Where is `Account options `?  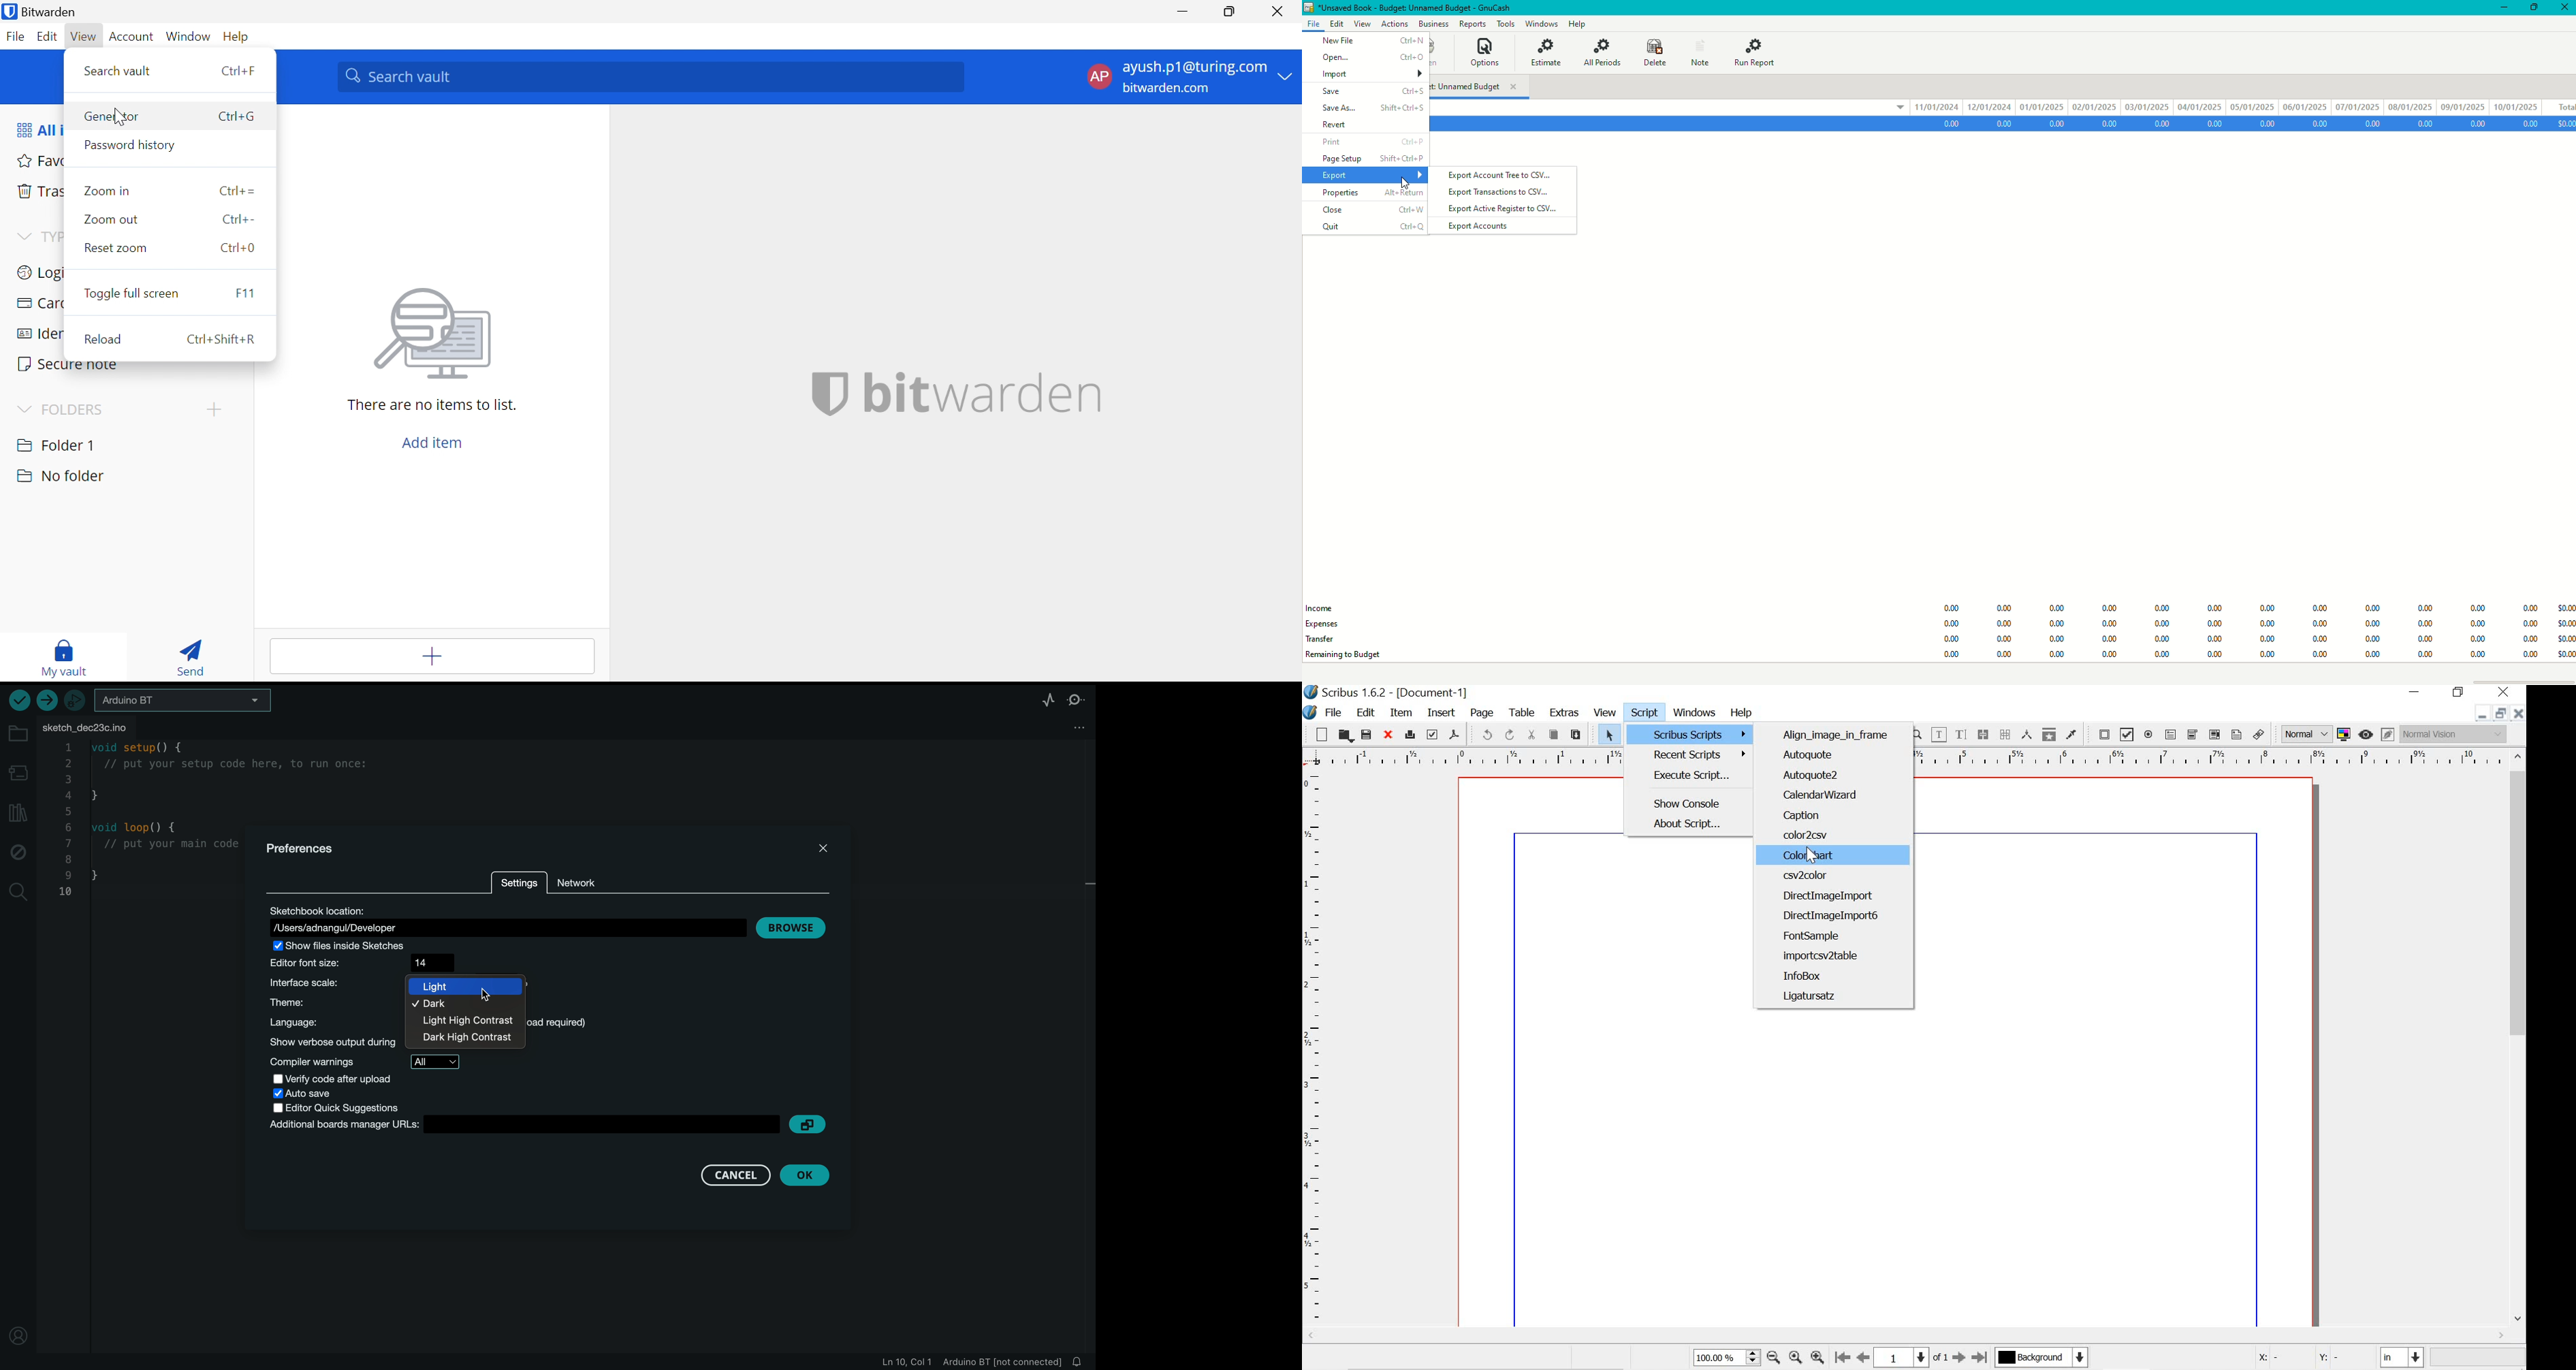
Account options  is located at coordinates (1193, 77).